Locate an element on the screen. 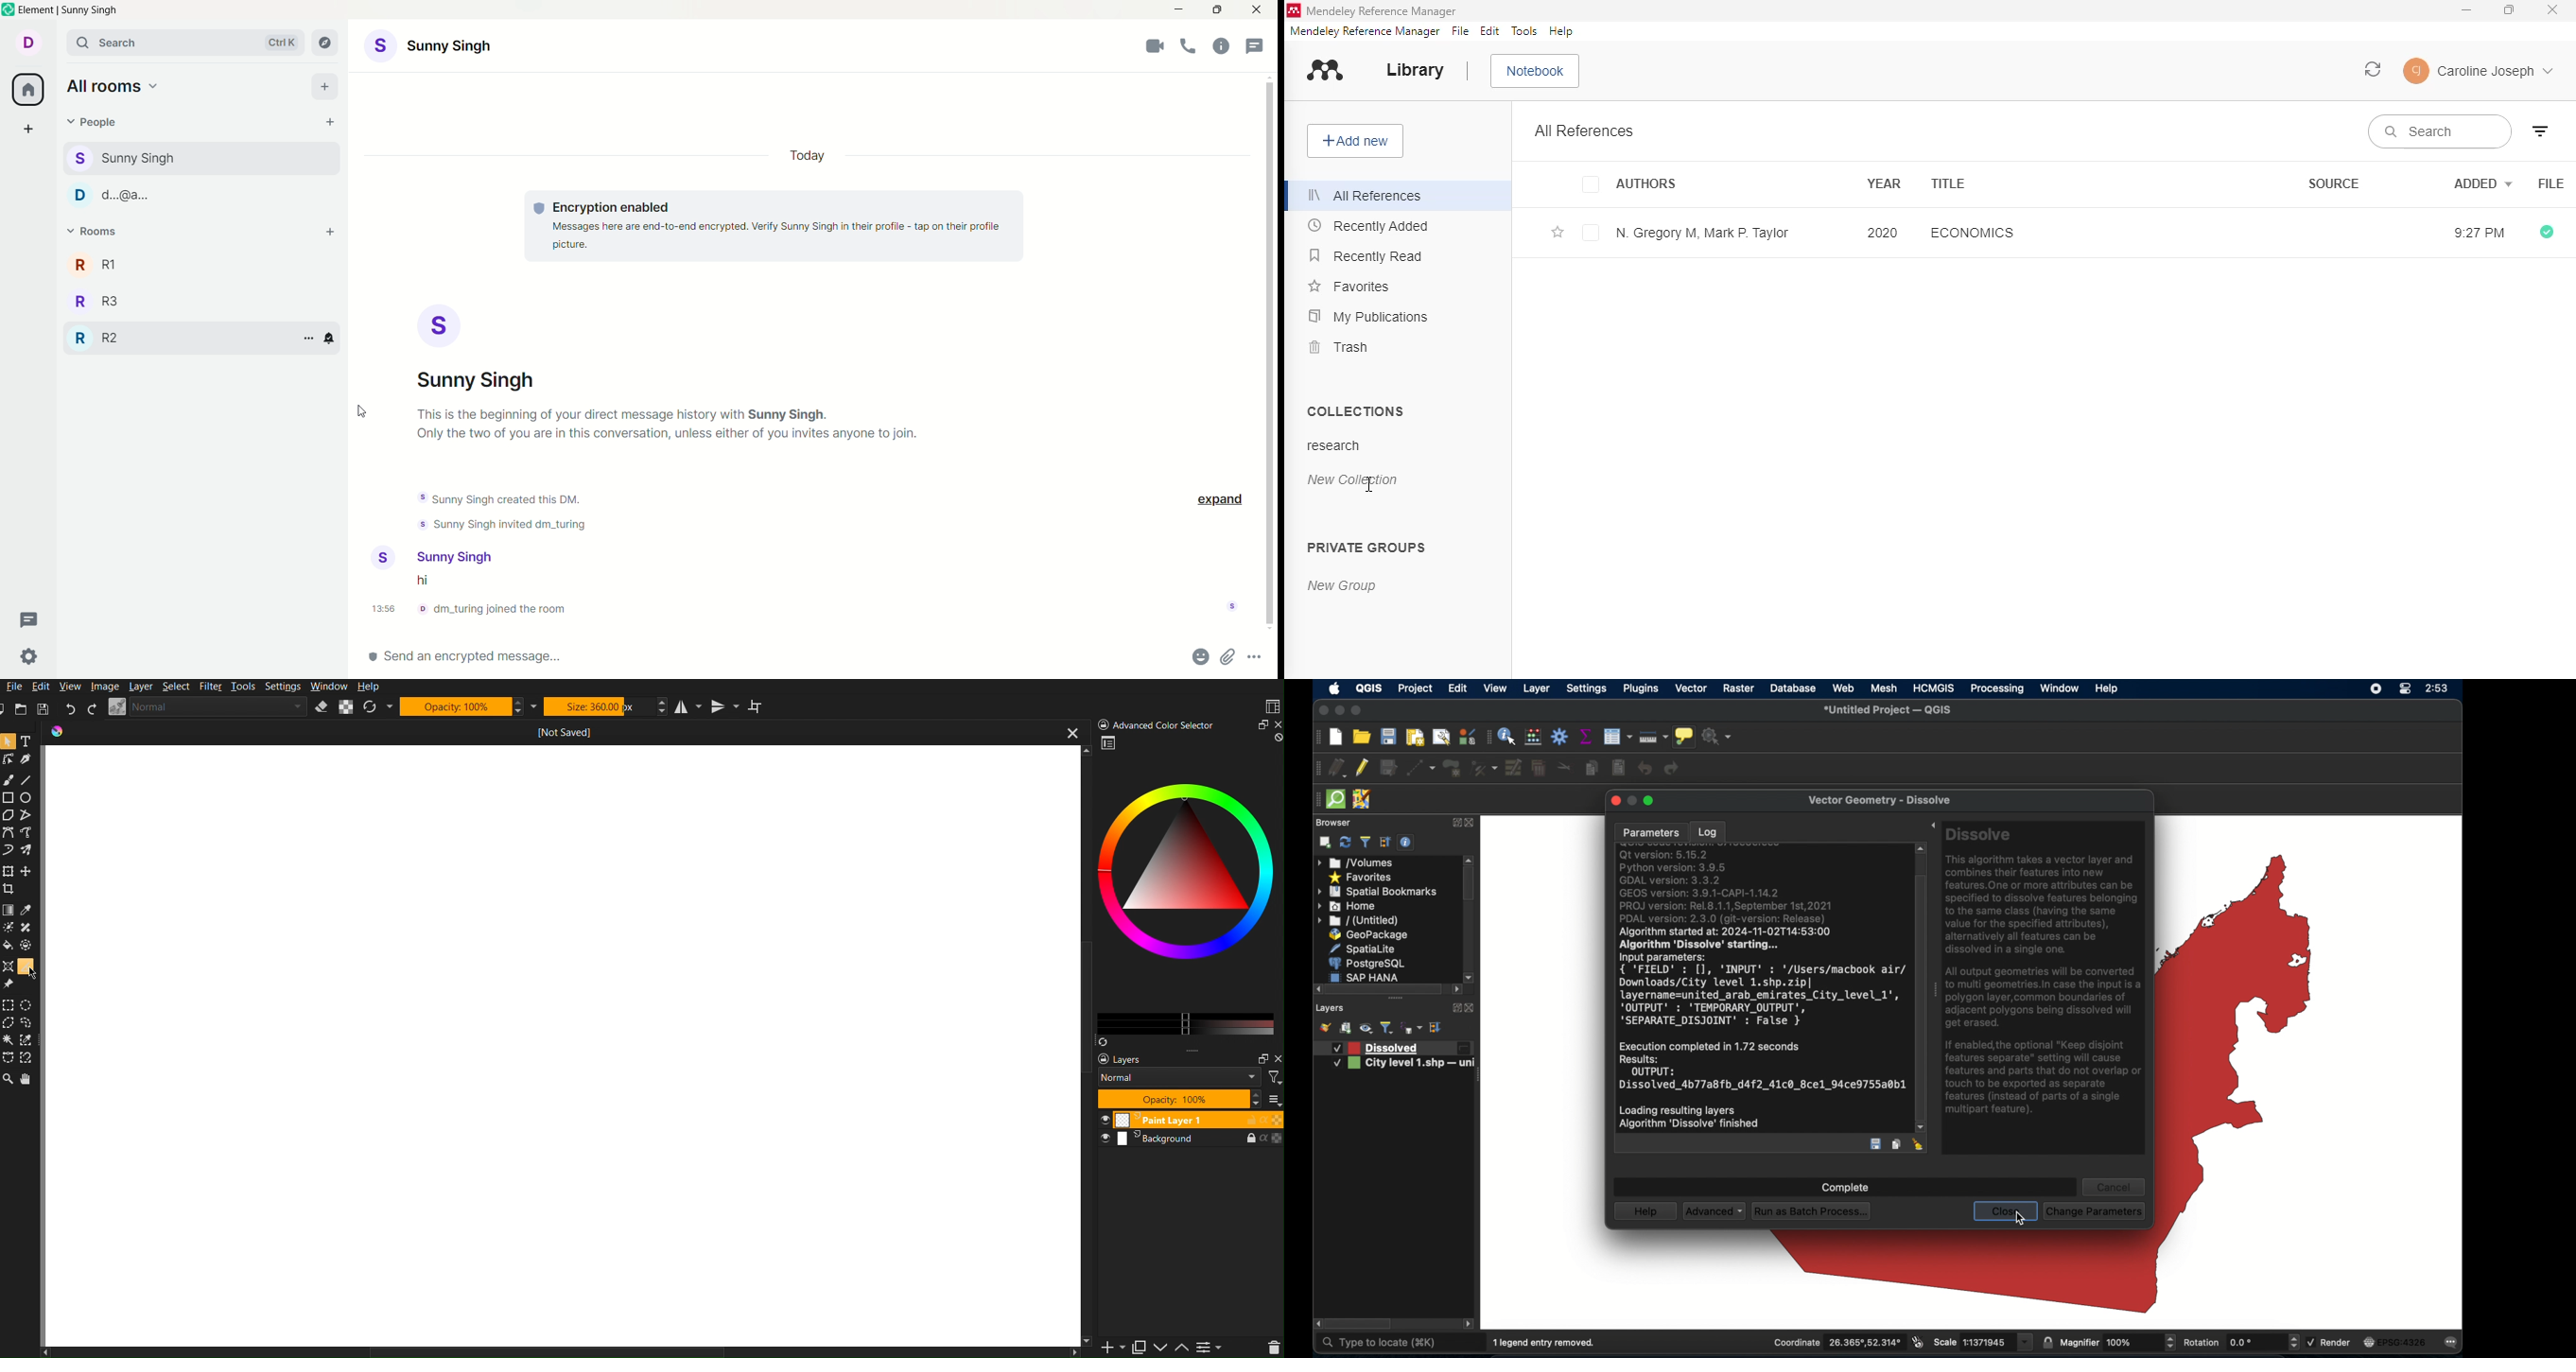 The height and width of the screenshot is (1372, 2576). identify feature is located at coordinates (1508, 737).